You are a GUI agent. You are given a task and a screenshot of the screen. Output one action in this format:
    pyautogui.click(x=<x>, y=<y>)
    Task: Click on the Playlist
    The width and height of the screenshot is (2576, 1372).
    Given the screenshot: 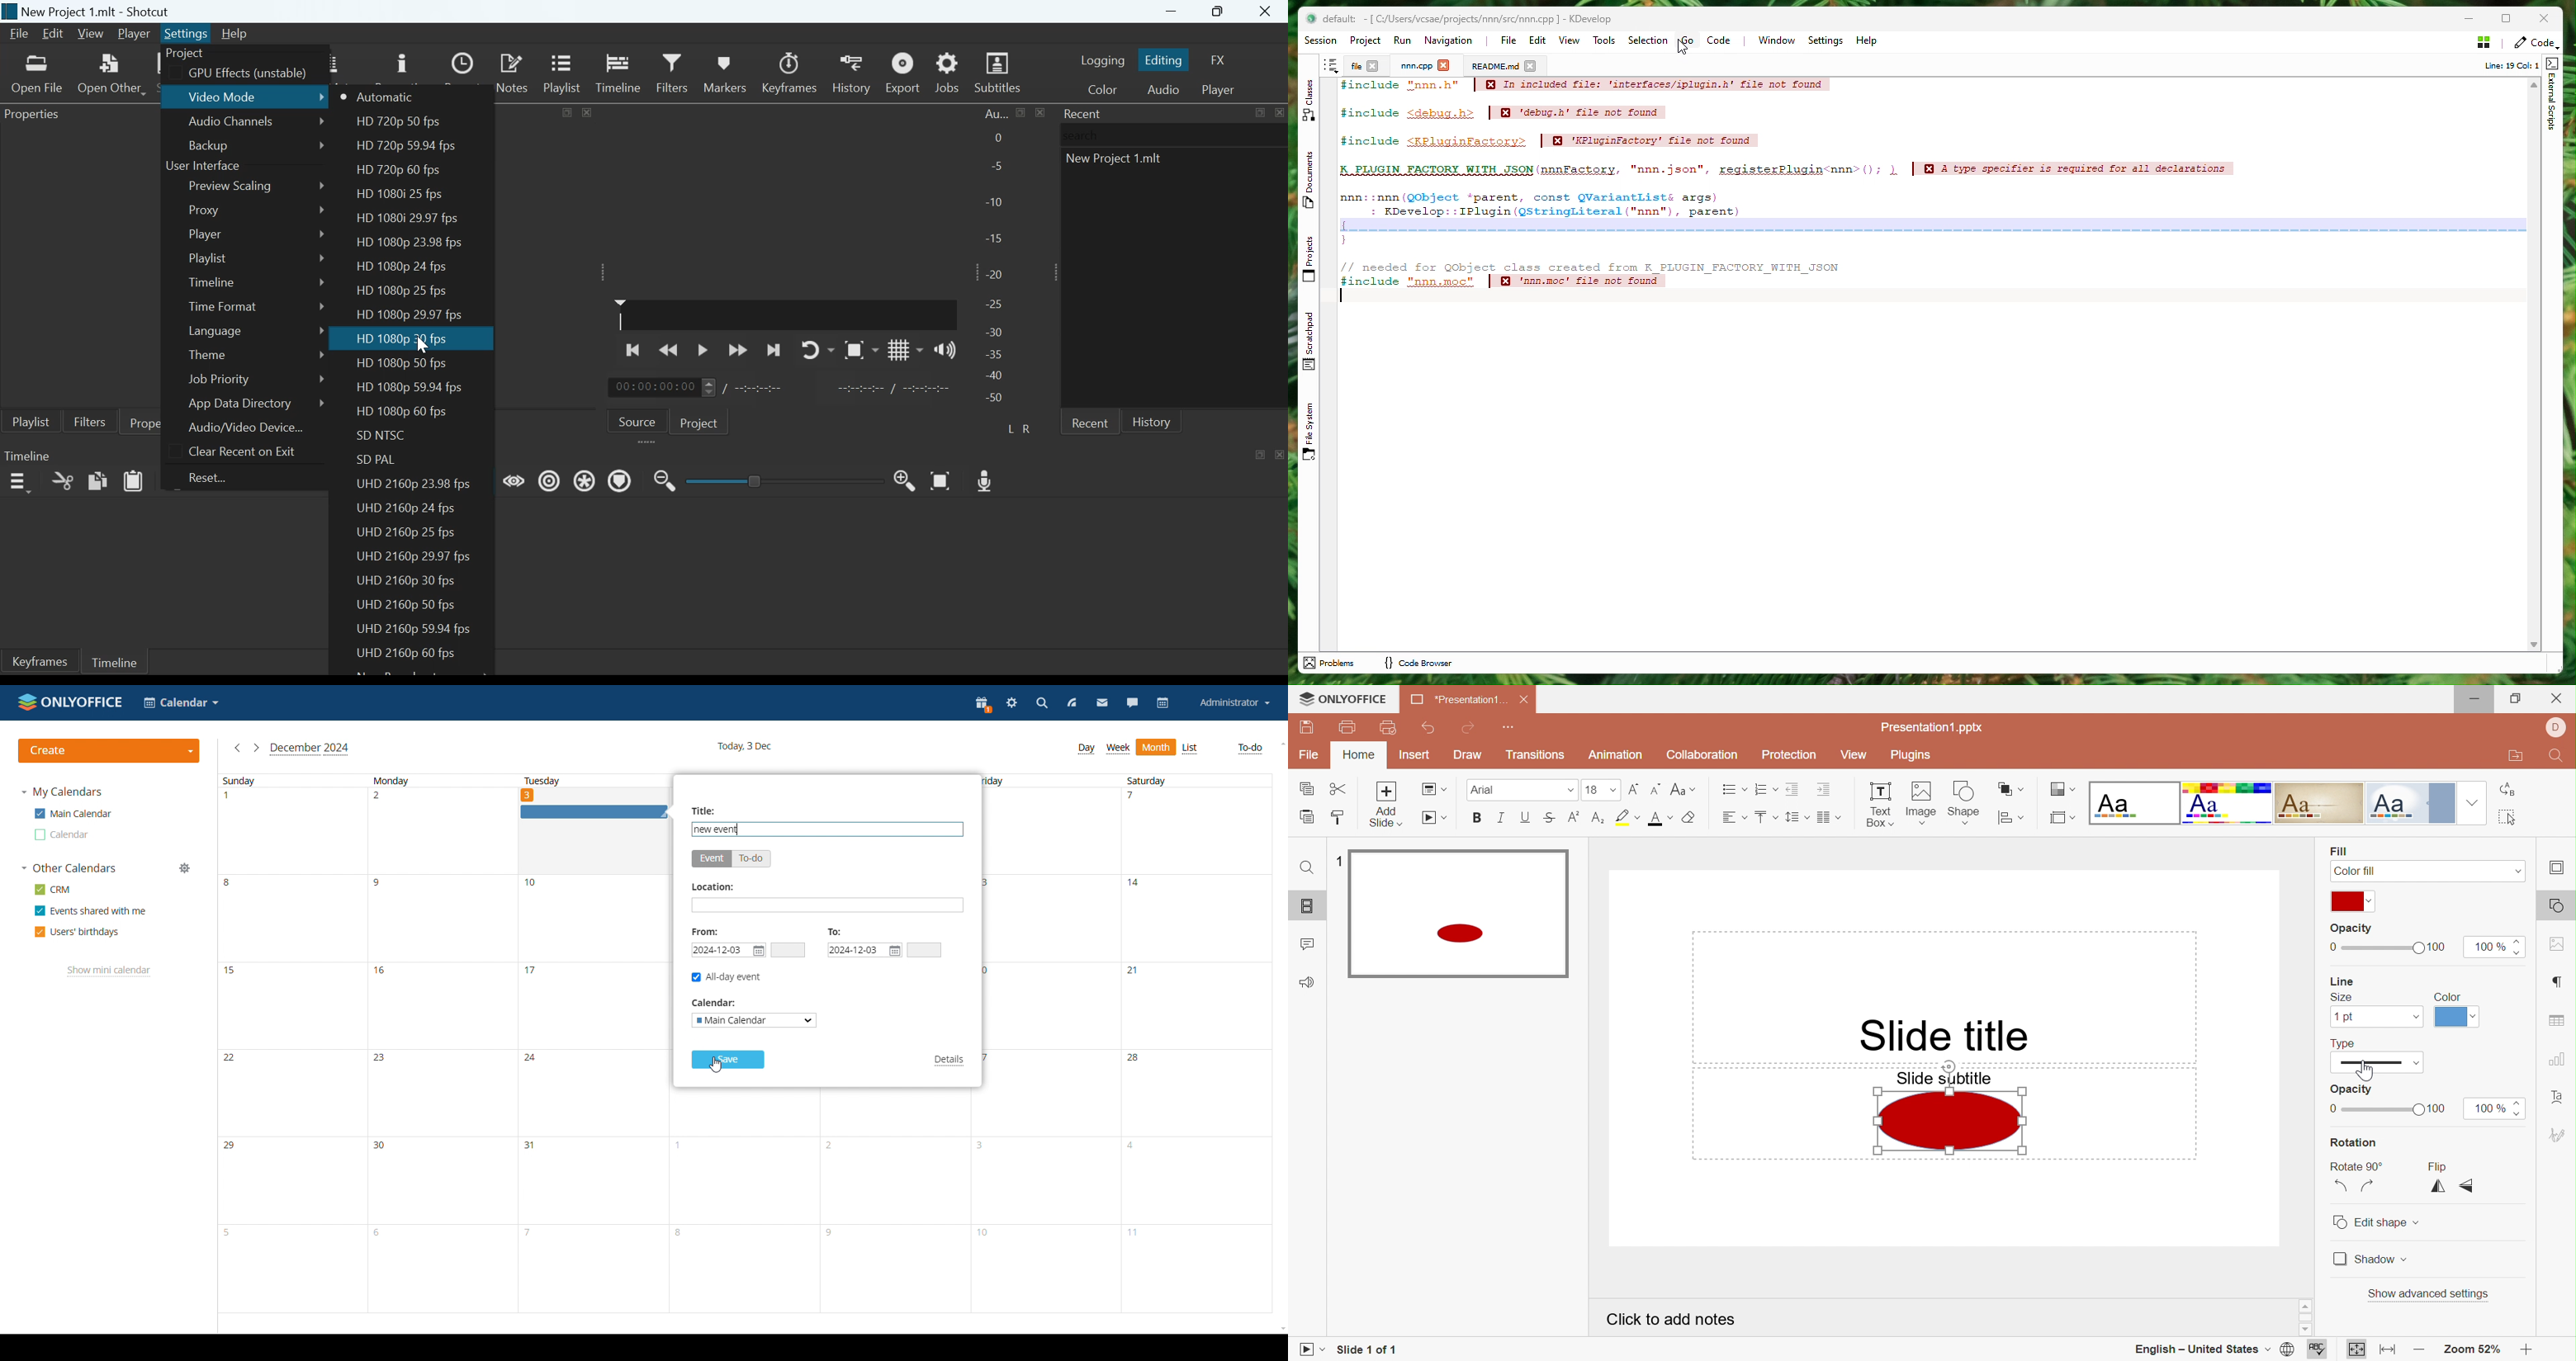 What is the action you would take?
    pyautogui.click(x=31, y=421)
    